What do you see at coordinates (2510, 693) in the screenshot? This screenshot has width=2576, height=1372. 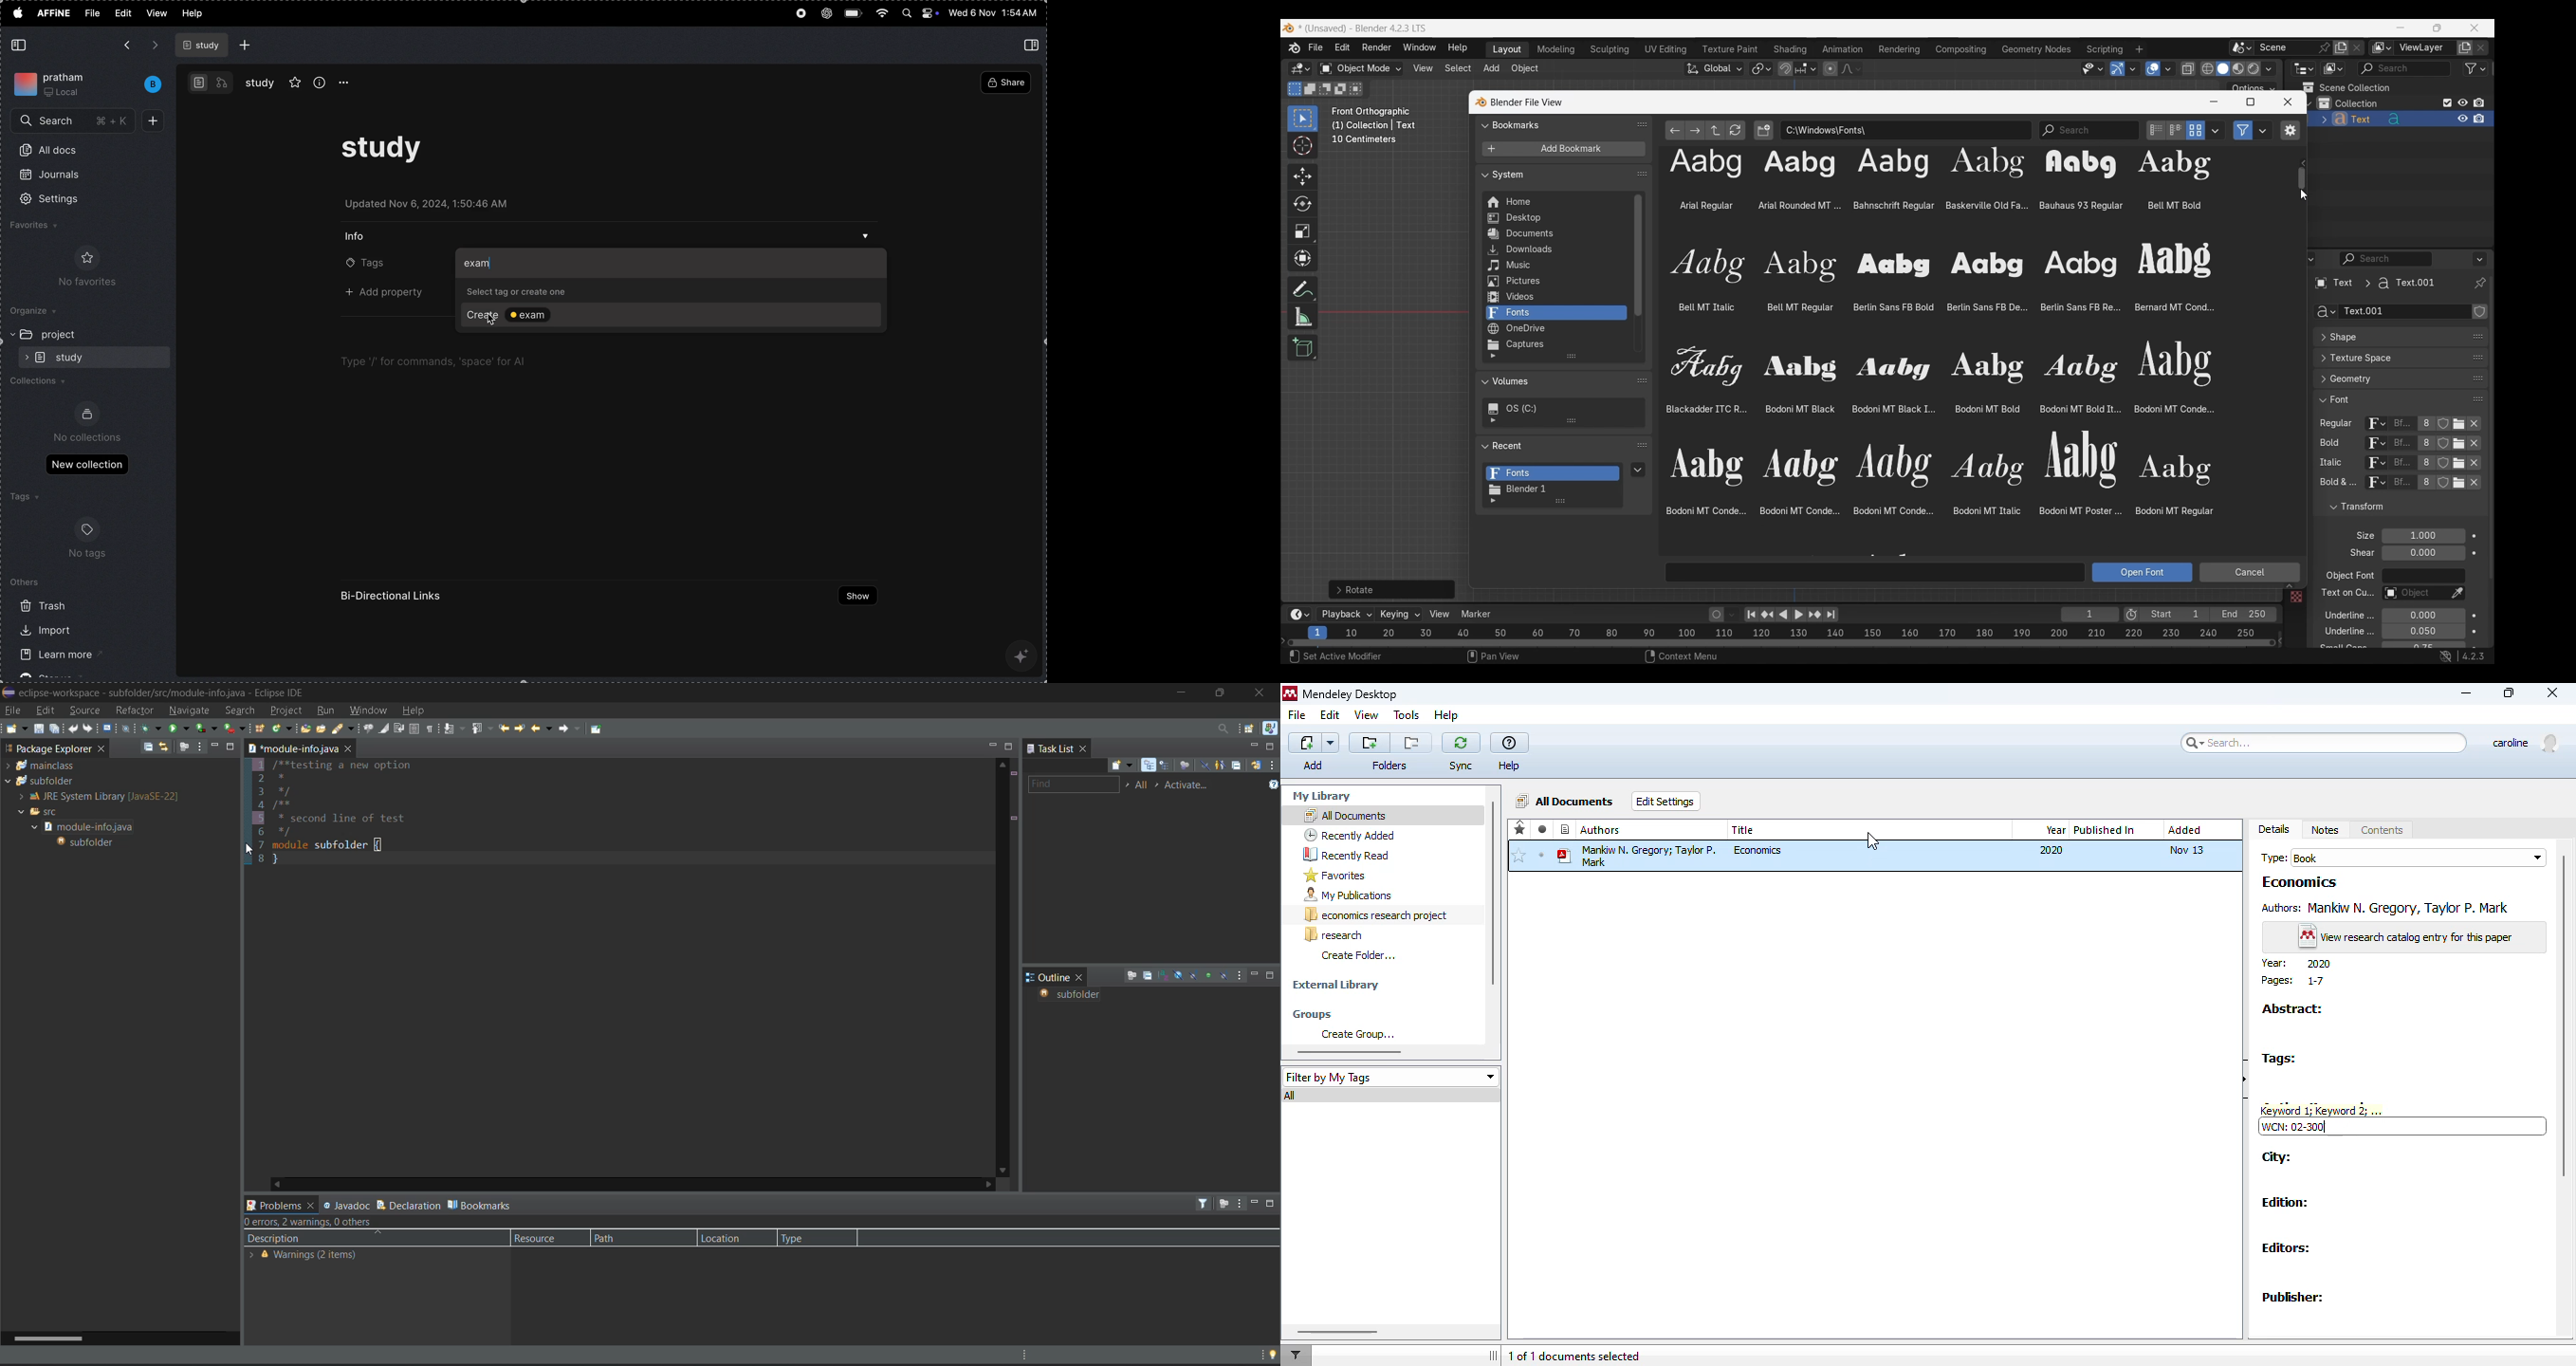 I see `maximize` at bounding box center [2510, 693].